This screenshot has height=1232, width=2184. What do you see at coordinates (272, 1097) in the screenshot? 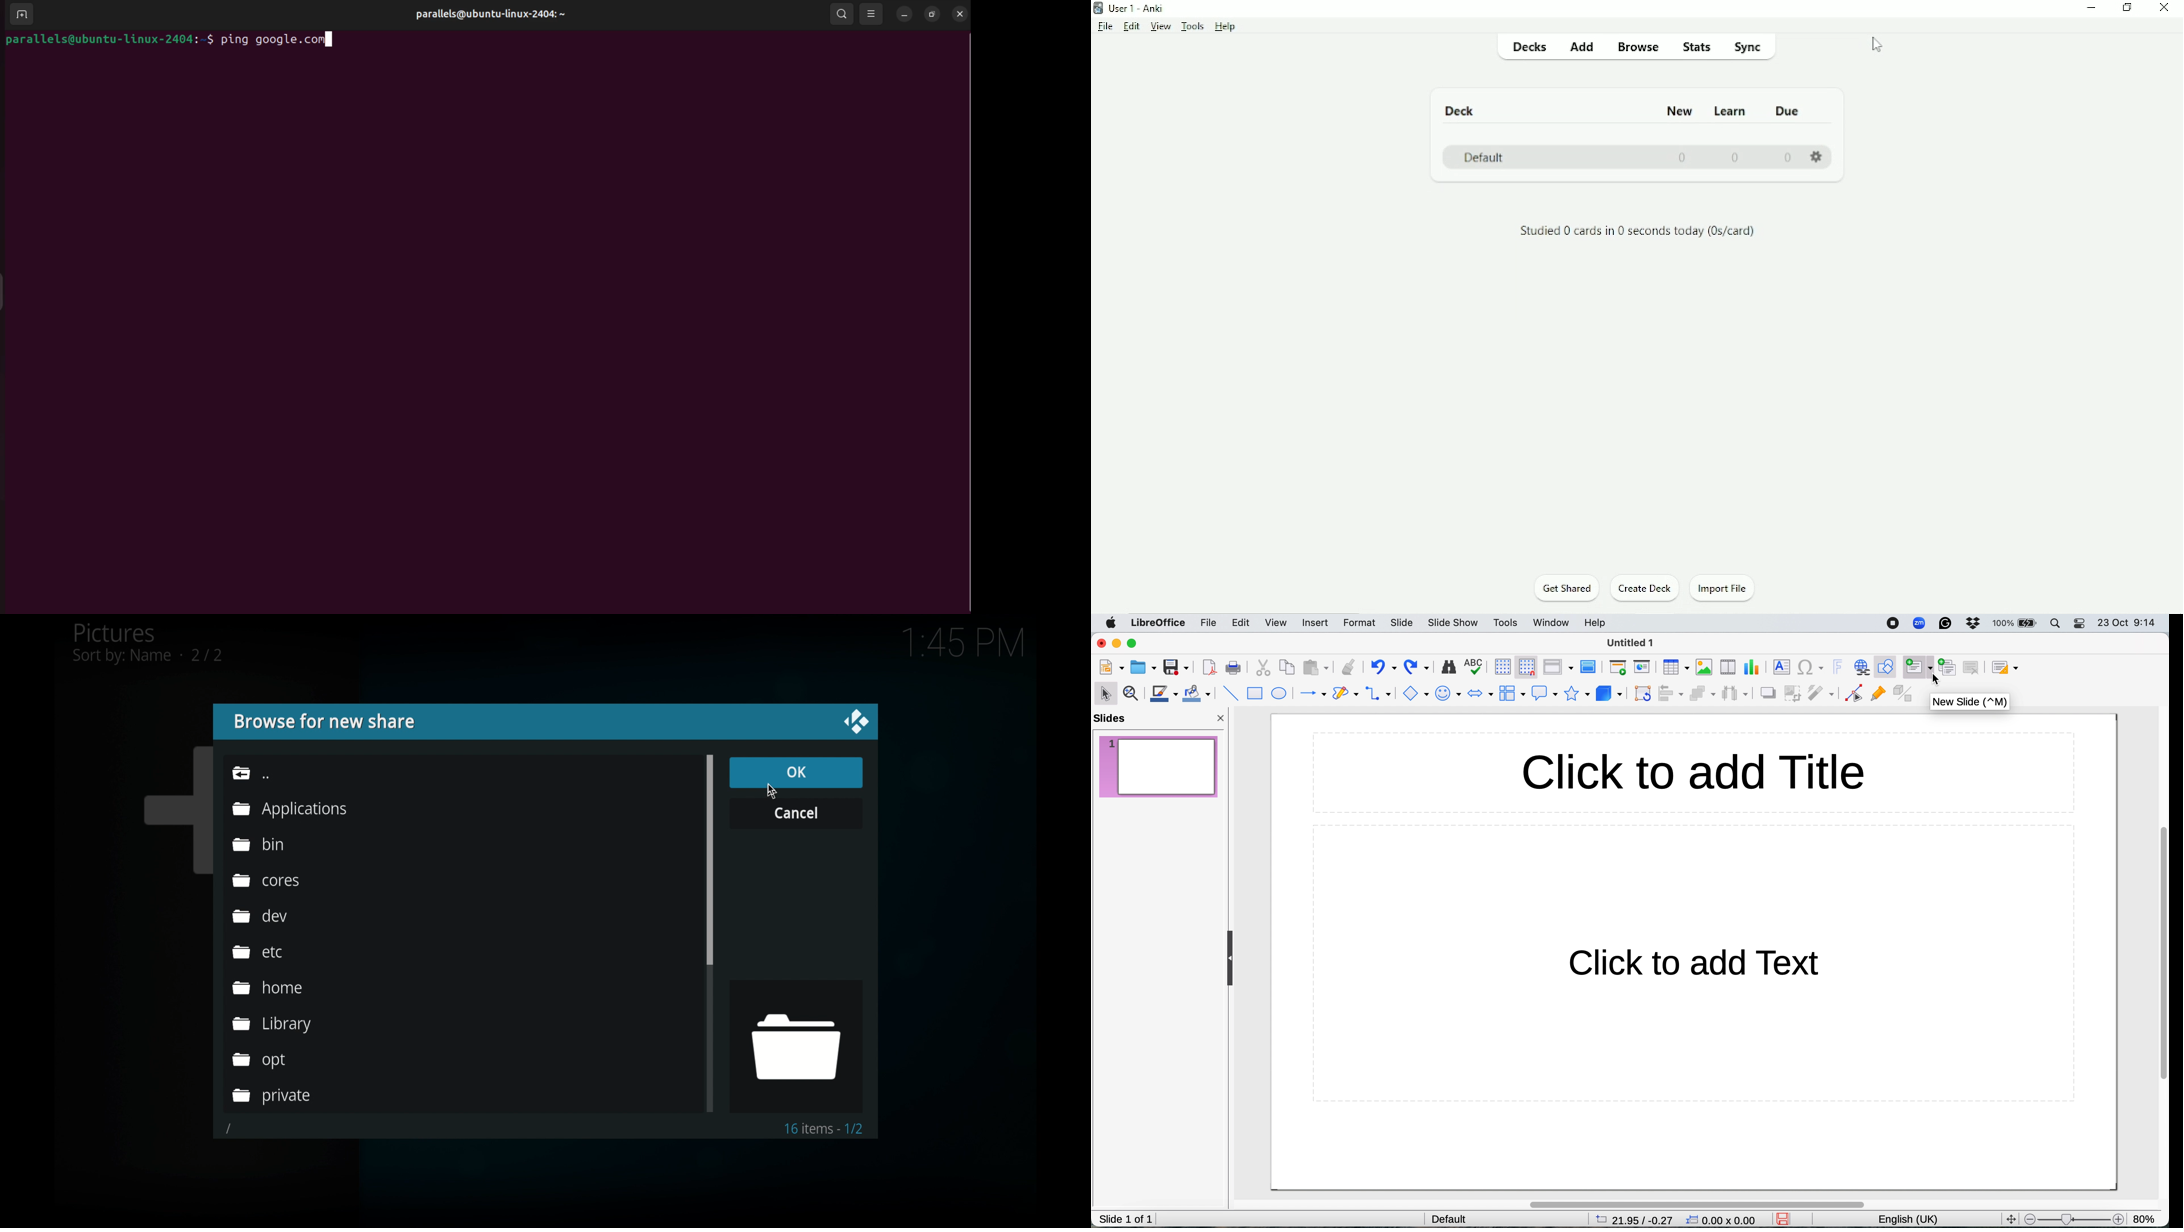
I see `private` at bounding box center [272, 1097].